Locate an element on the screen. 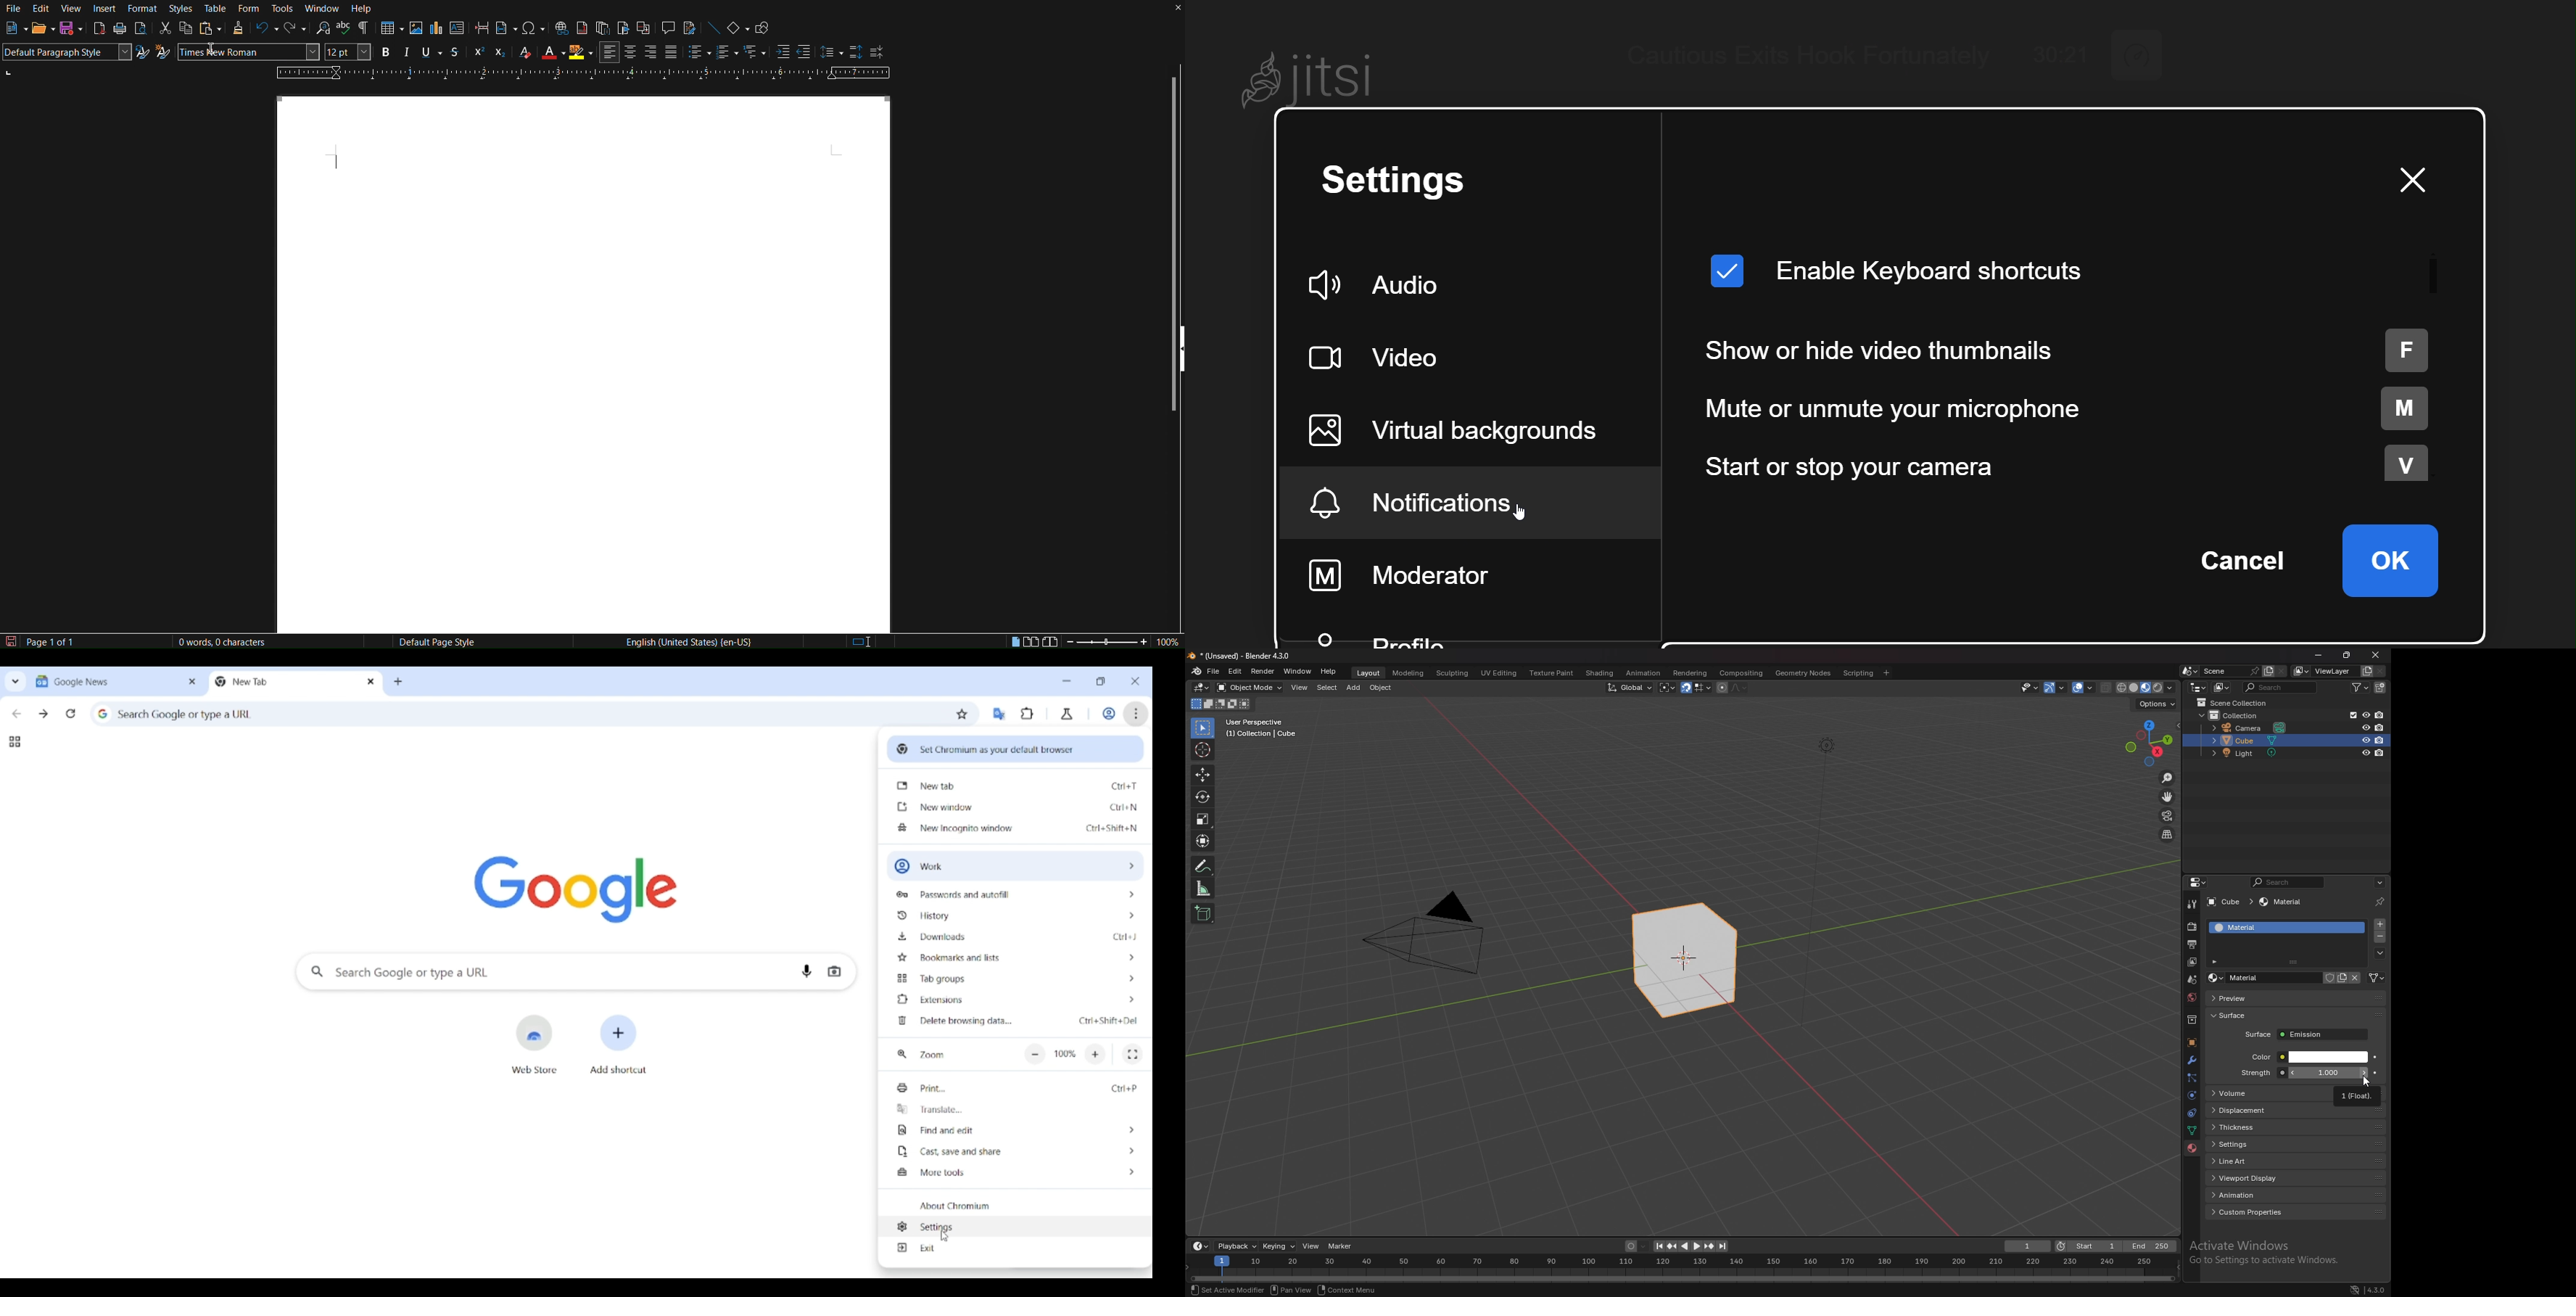  Insert Hyperlink is located at coordinates (561, 30).